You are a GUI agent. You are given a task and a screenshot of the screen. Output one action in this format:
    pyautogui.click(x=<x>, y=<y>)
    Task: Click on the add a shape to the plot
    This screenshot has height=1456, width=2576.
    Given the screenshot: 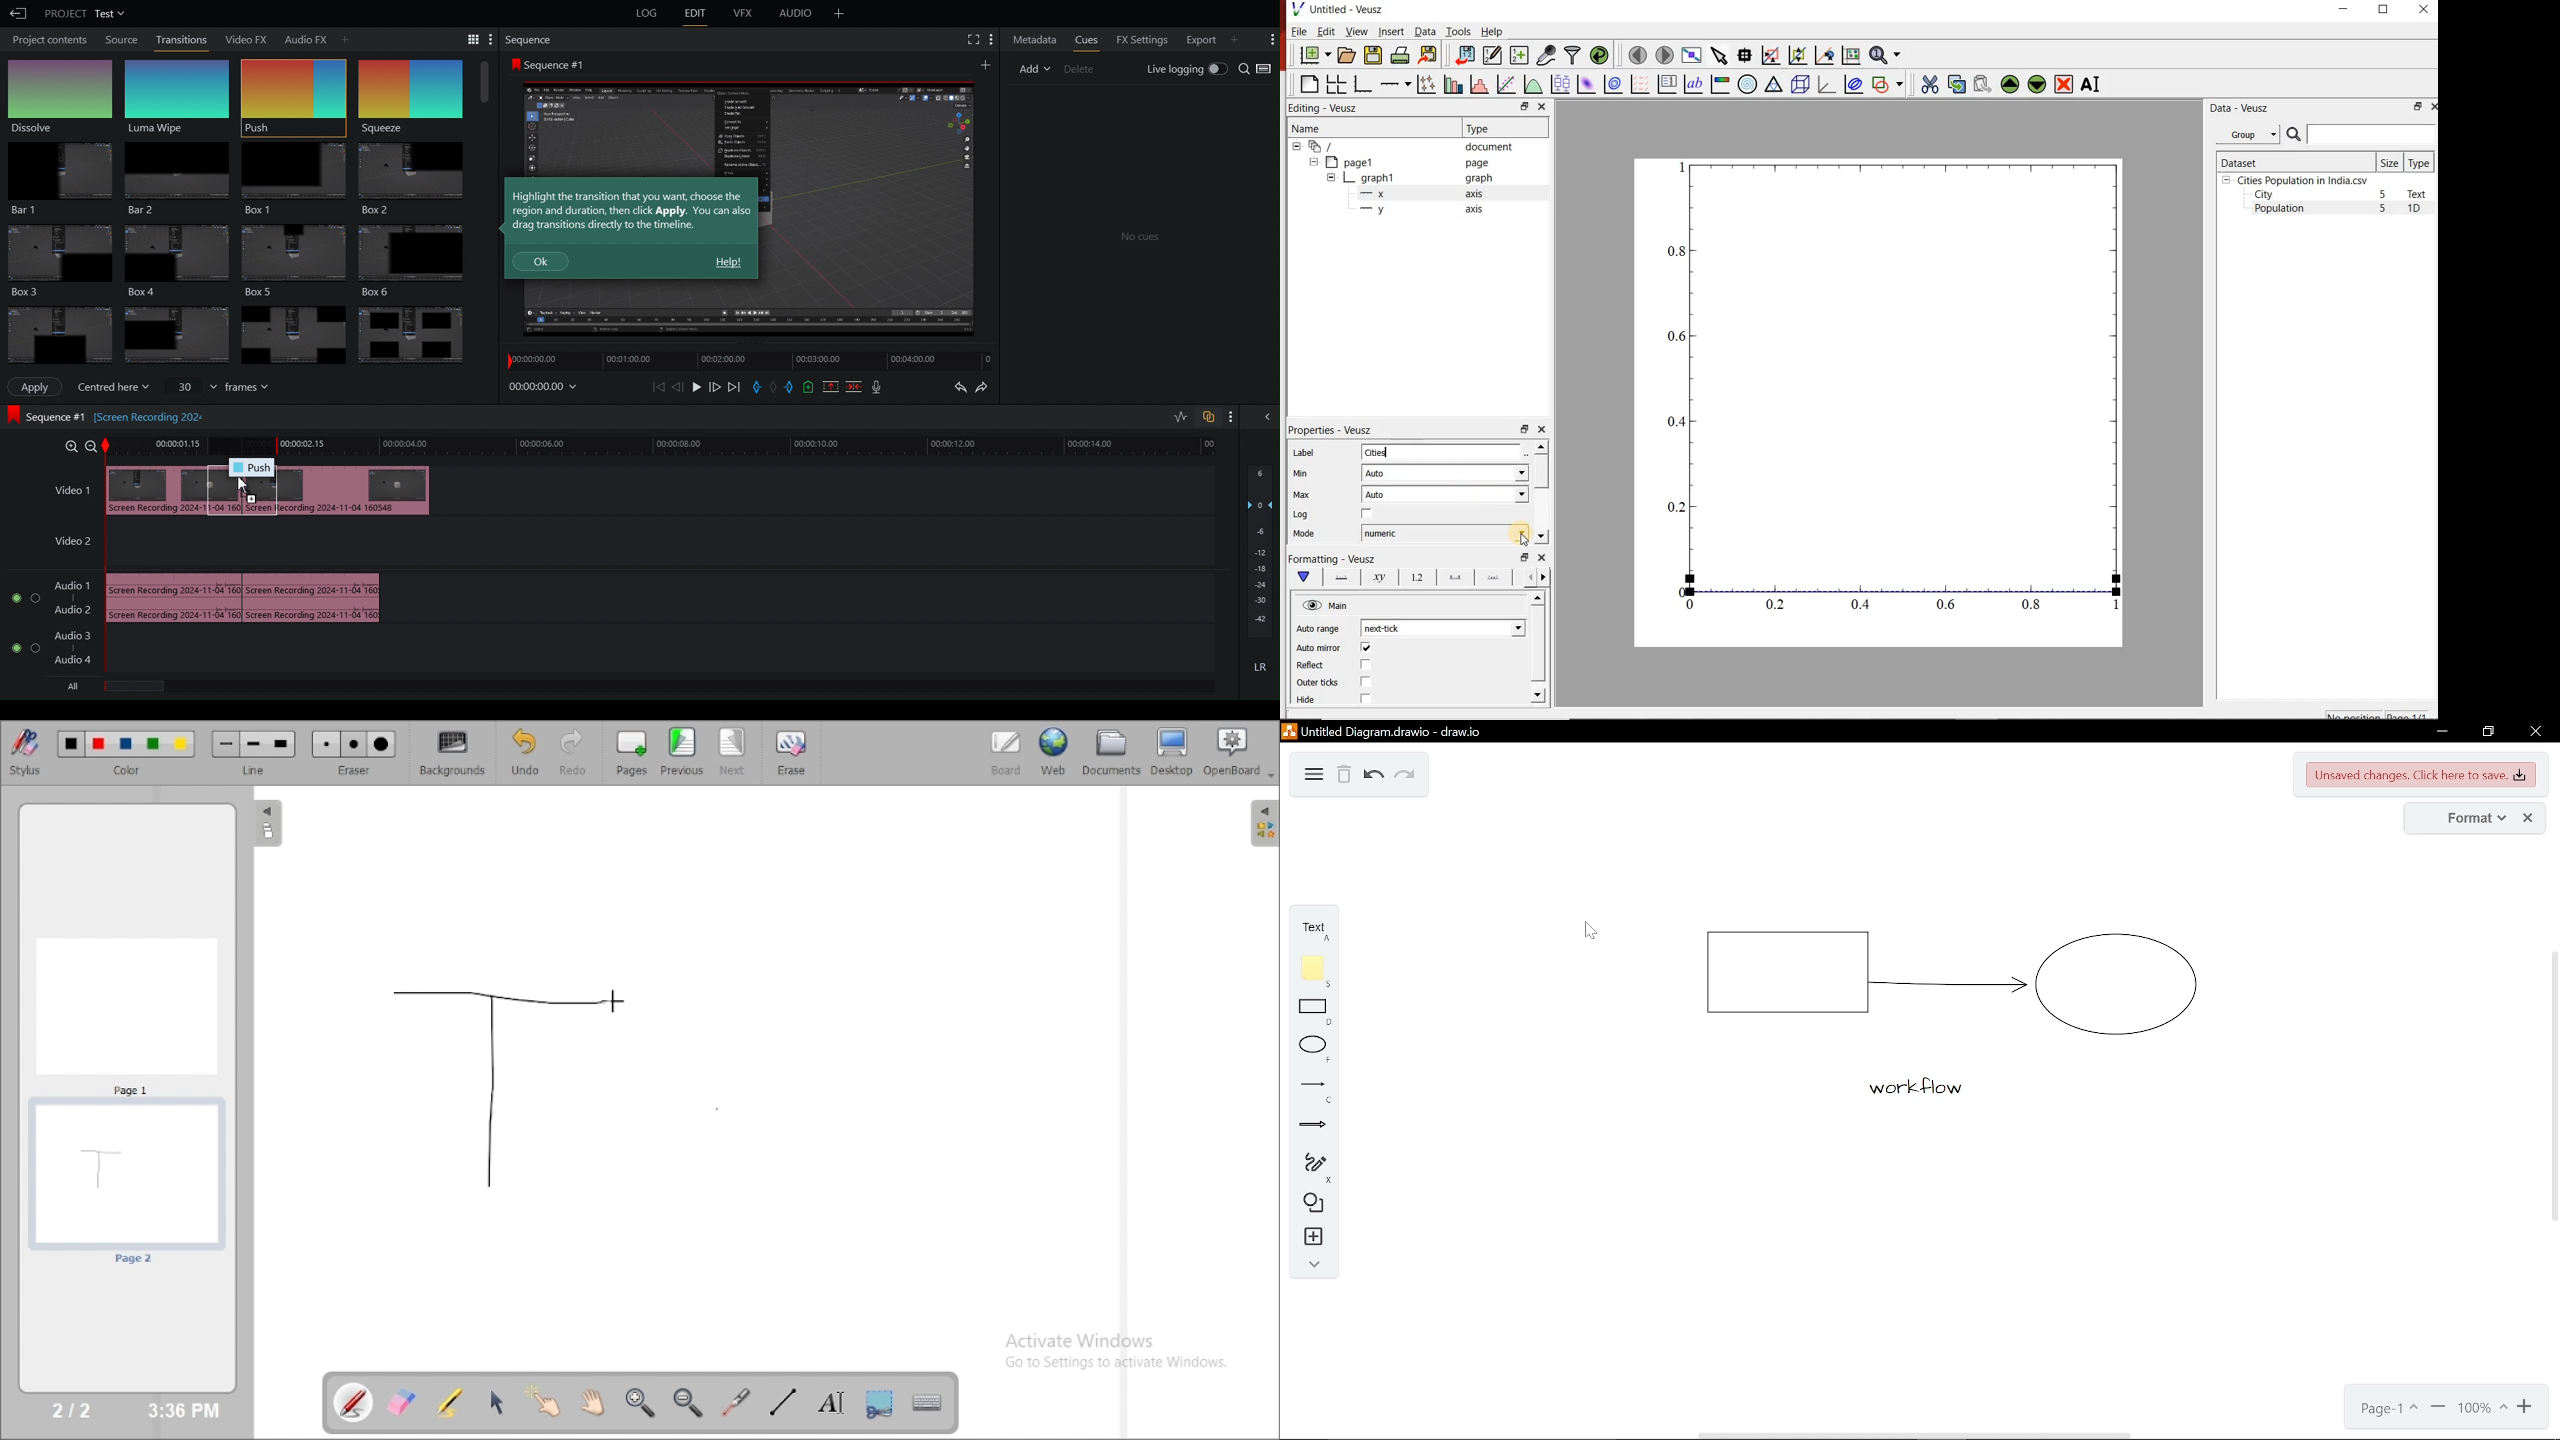 What is the action you would take?
    pyautogui.click(x=1888, y=83)
    